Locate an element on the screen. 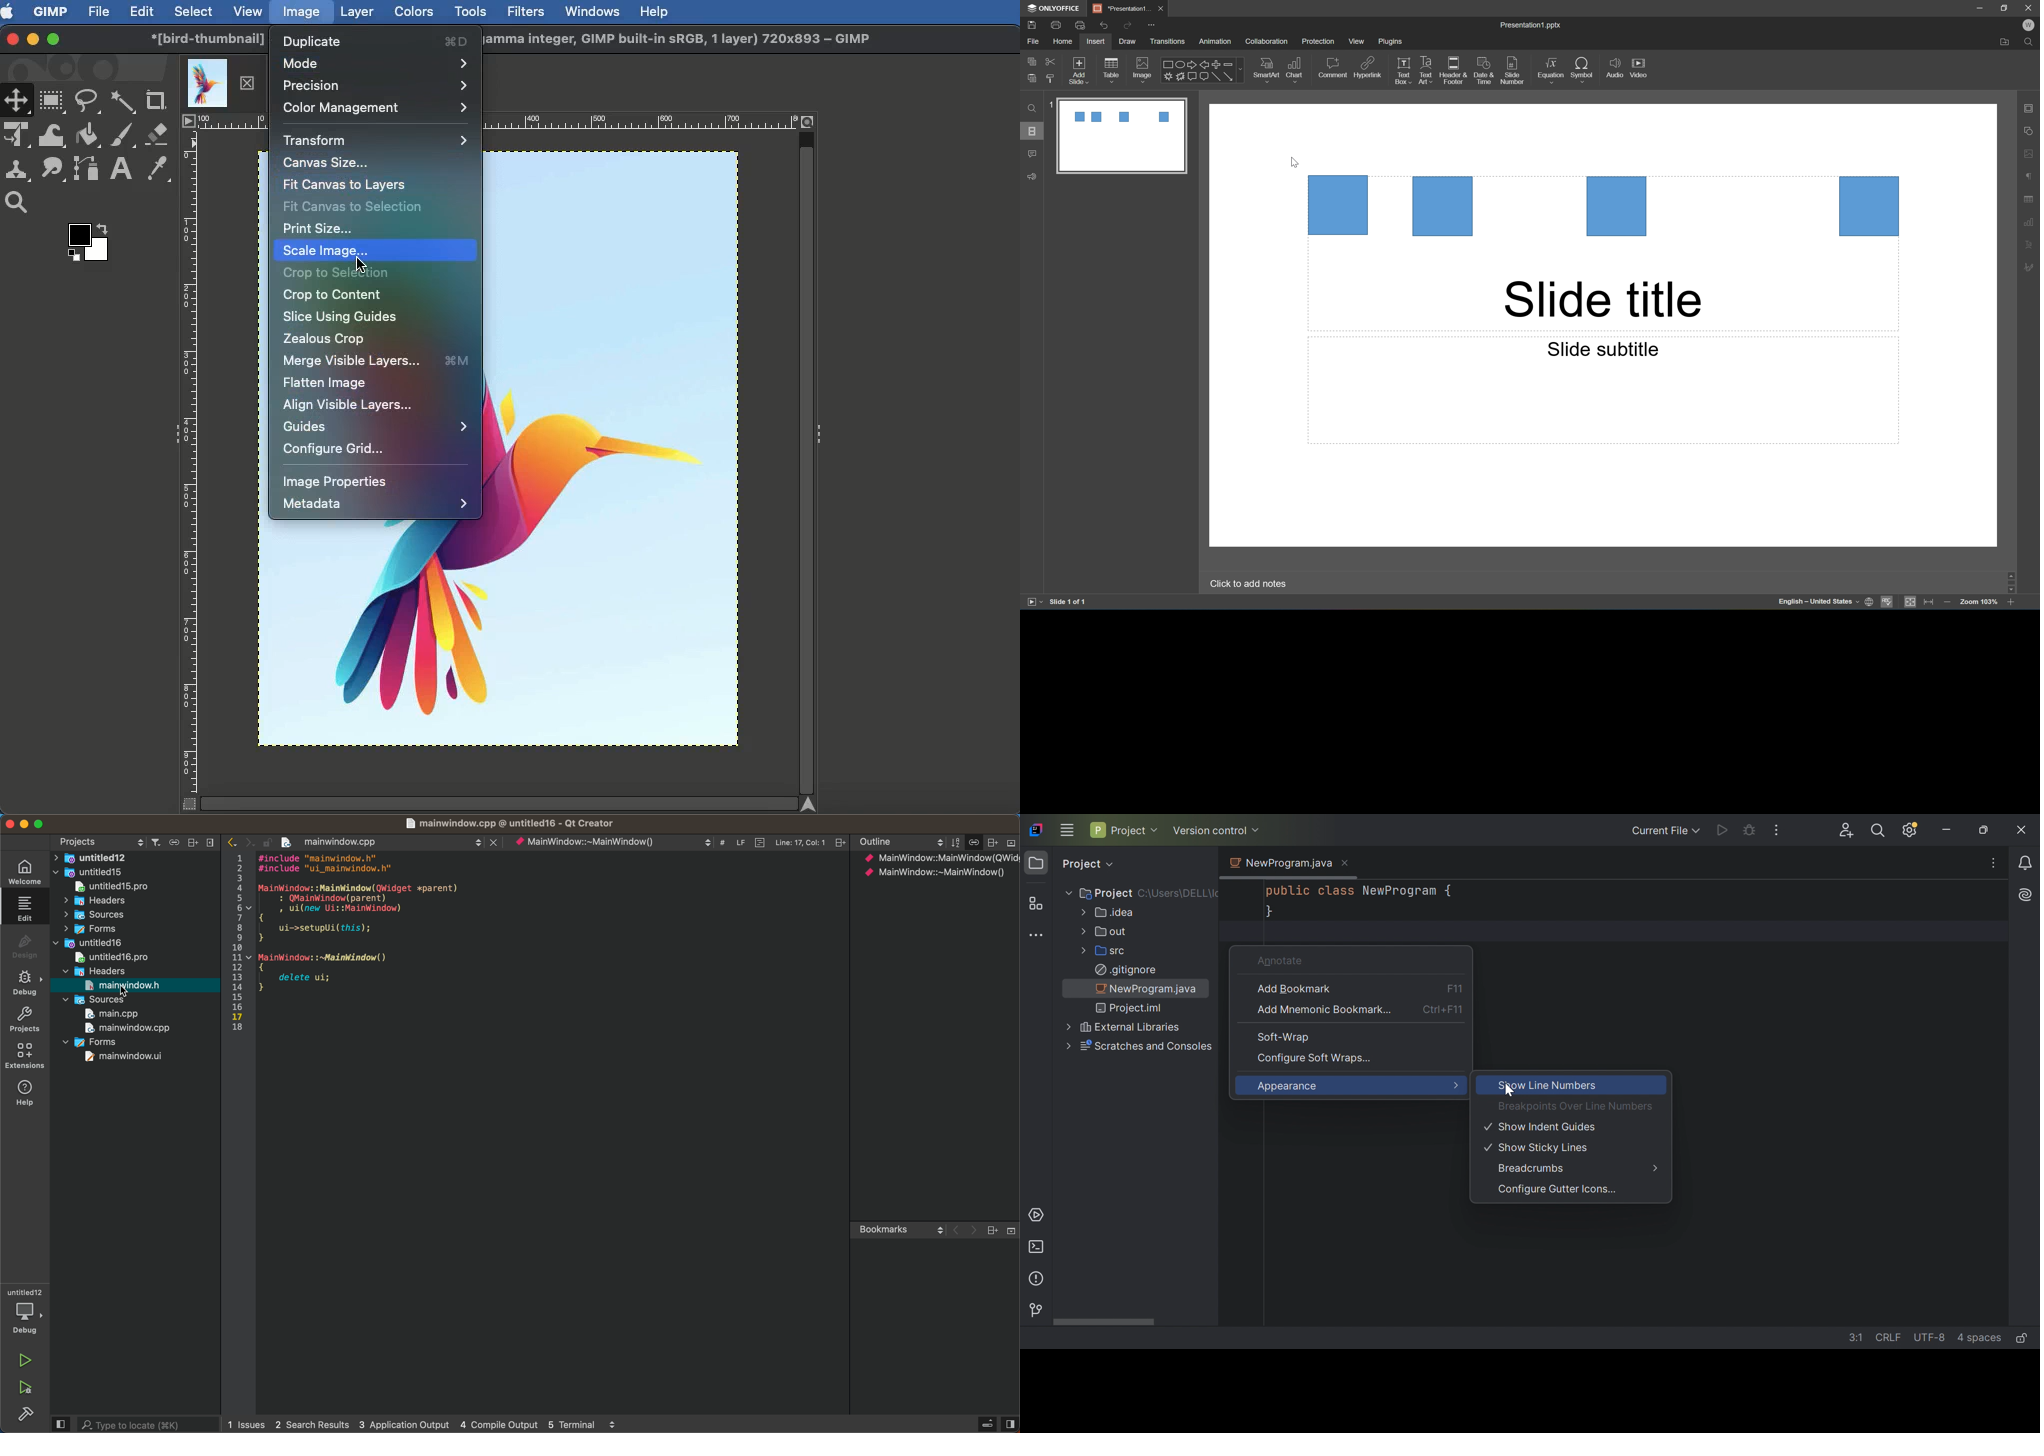  comments is located at coordinates (1032, 154).